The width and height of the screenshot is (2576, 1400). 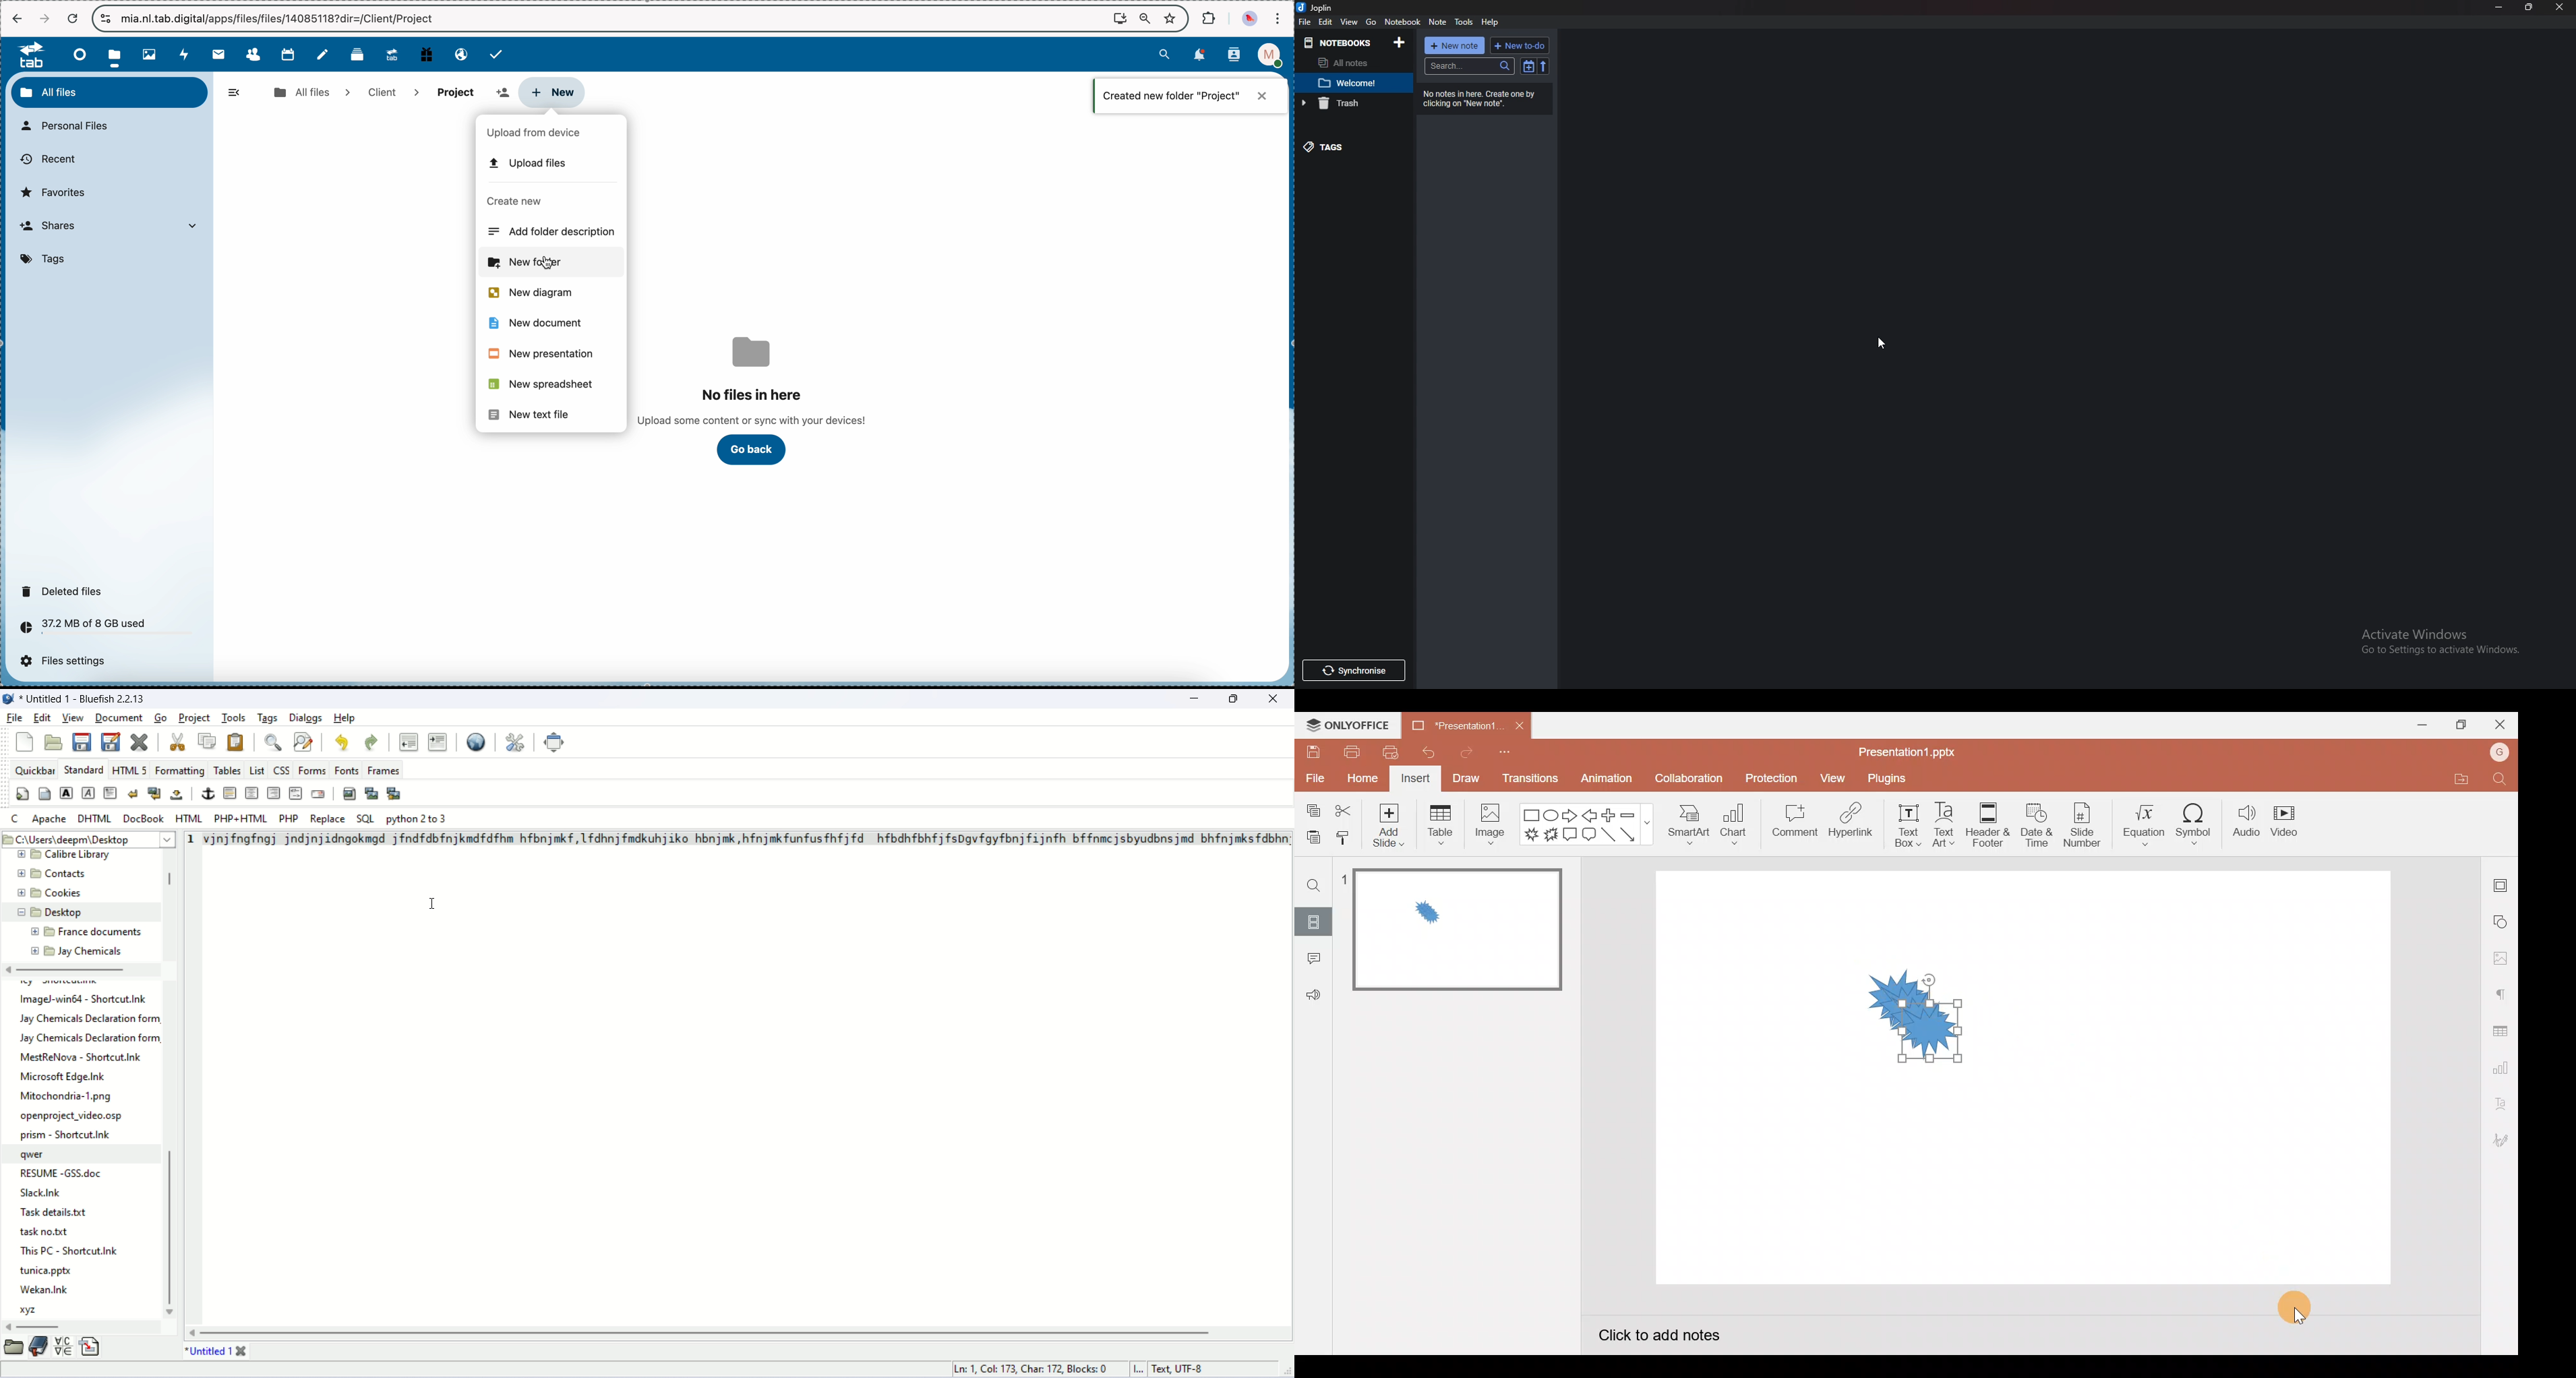 What do you see at coordinates (106, 18) in the screenshot?
I see `controls` at bounding box center [106, 18].